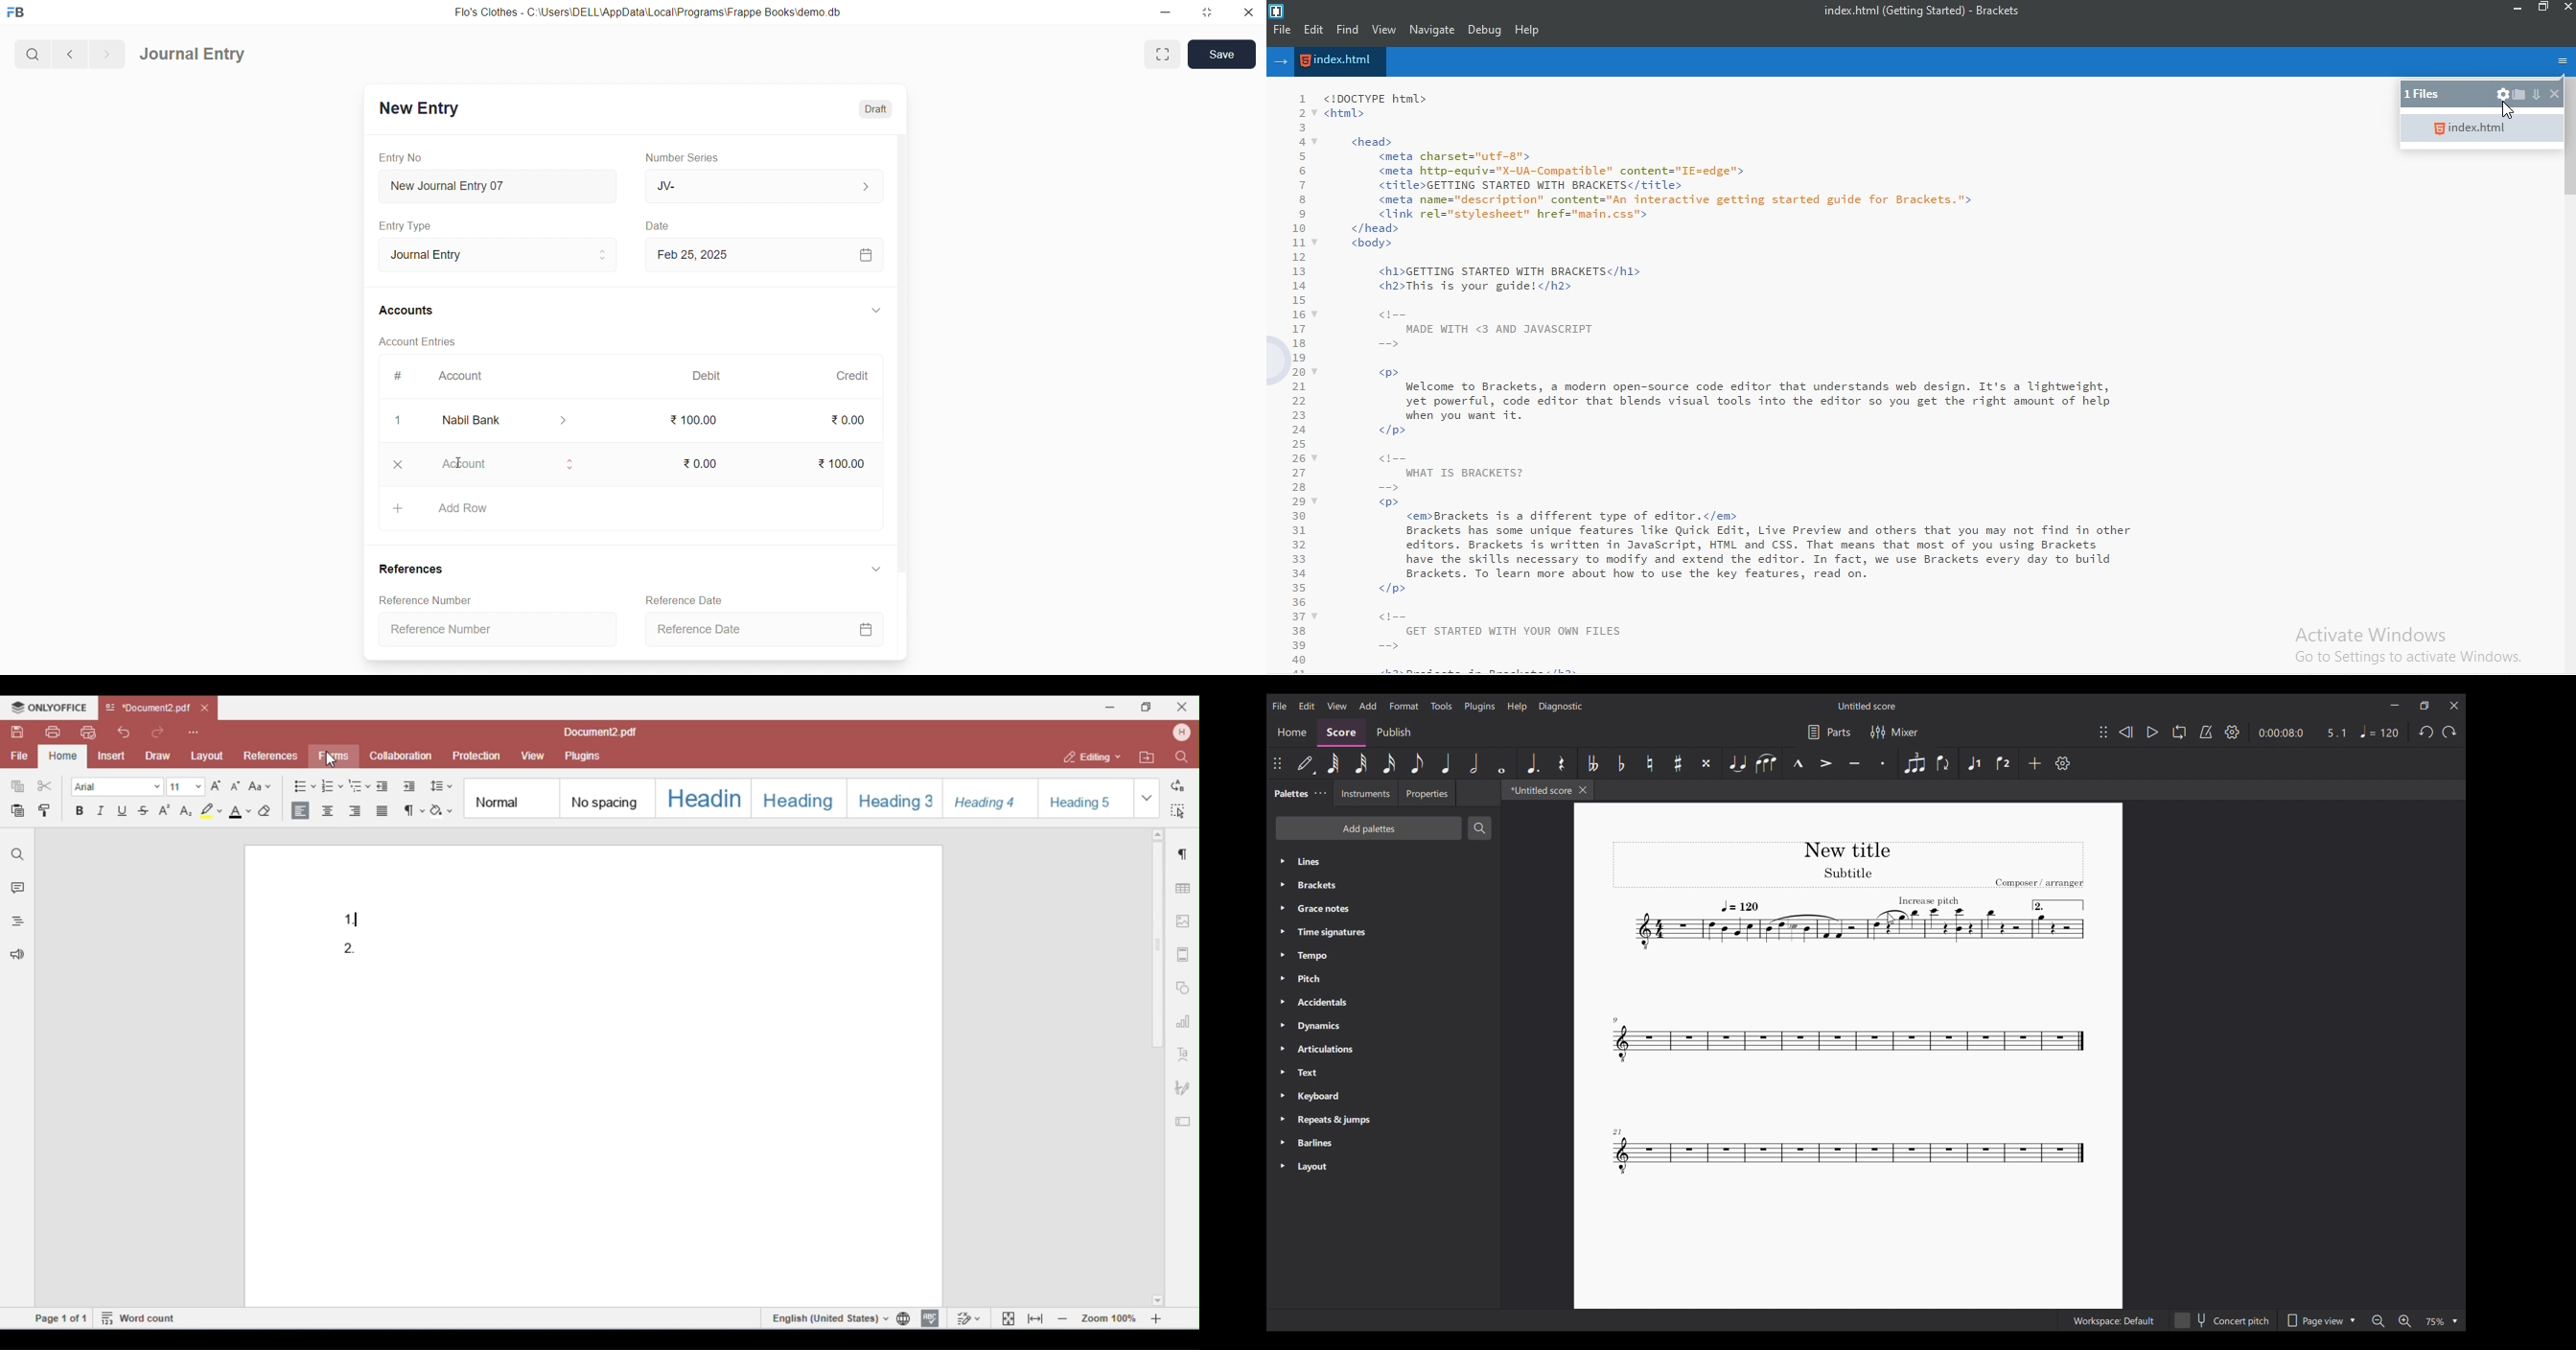 This screenshot has width=2576, height=1372. What do you see at coordinates (2063, 763) in the screenshot?
I see `Settings` at bounding box center [2063, 763].